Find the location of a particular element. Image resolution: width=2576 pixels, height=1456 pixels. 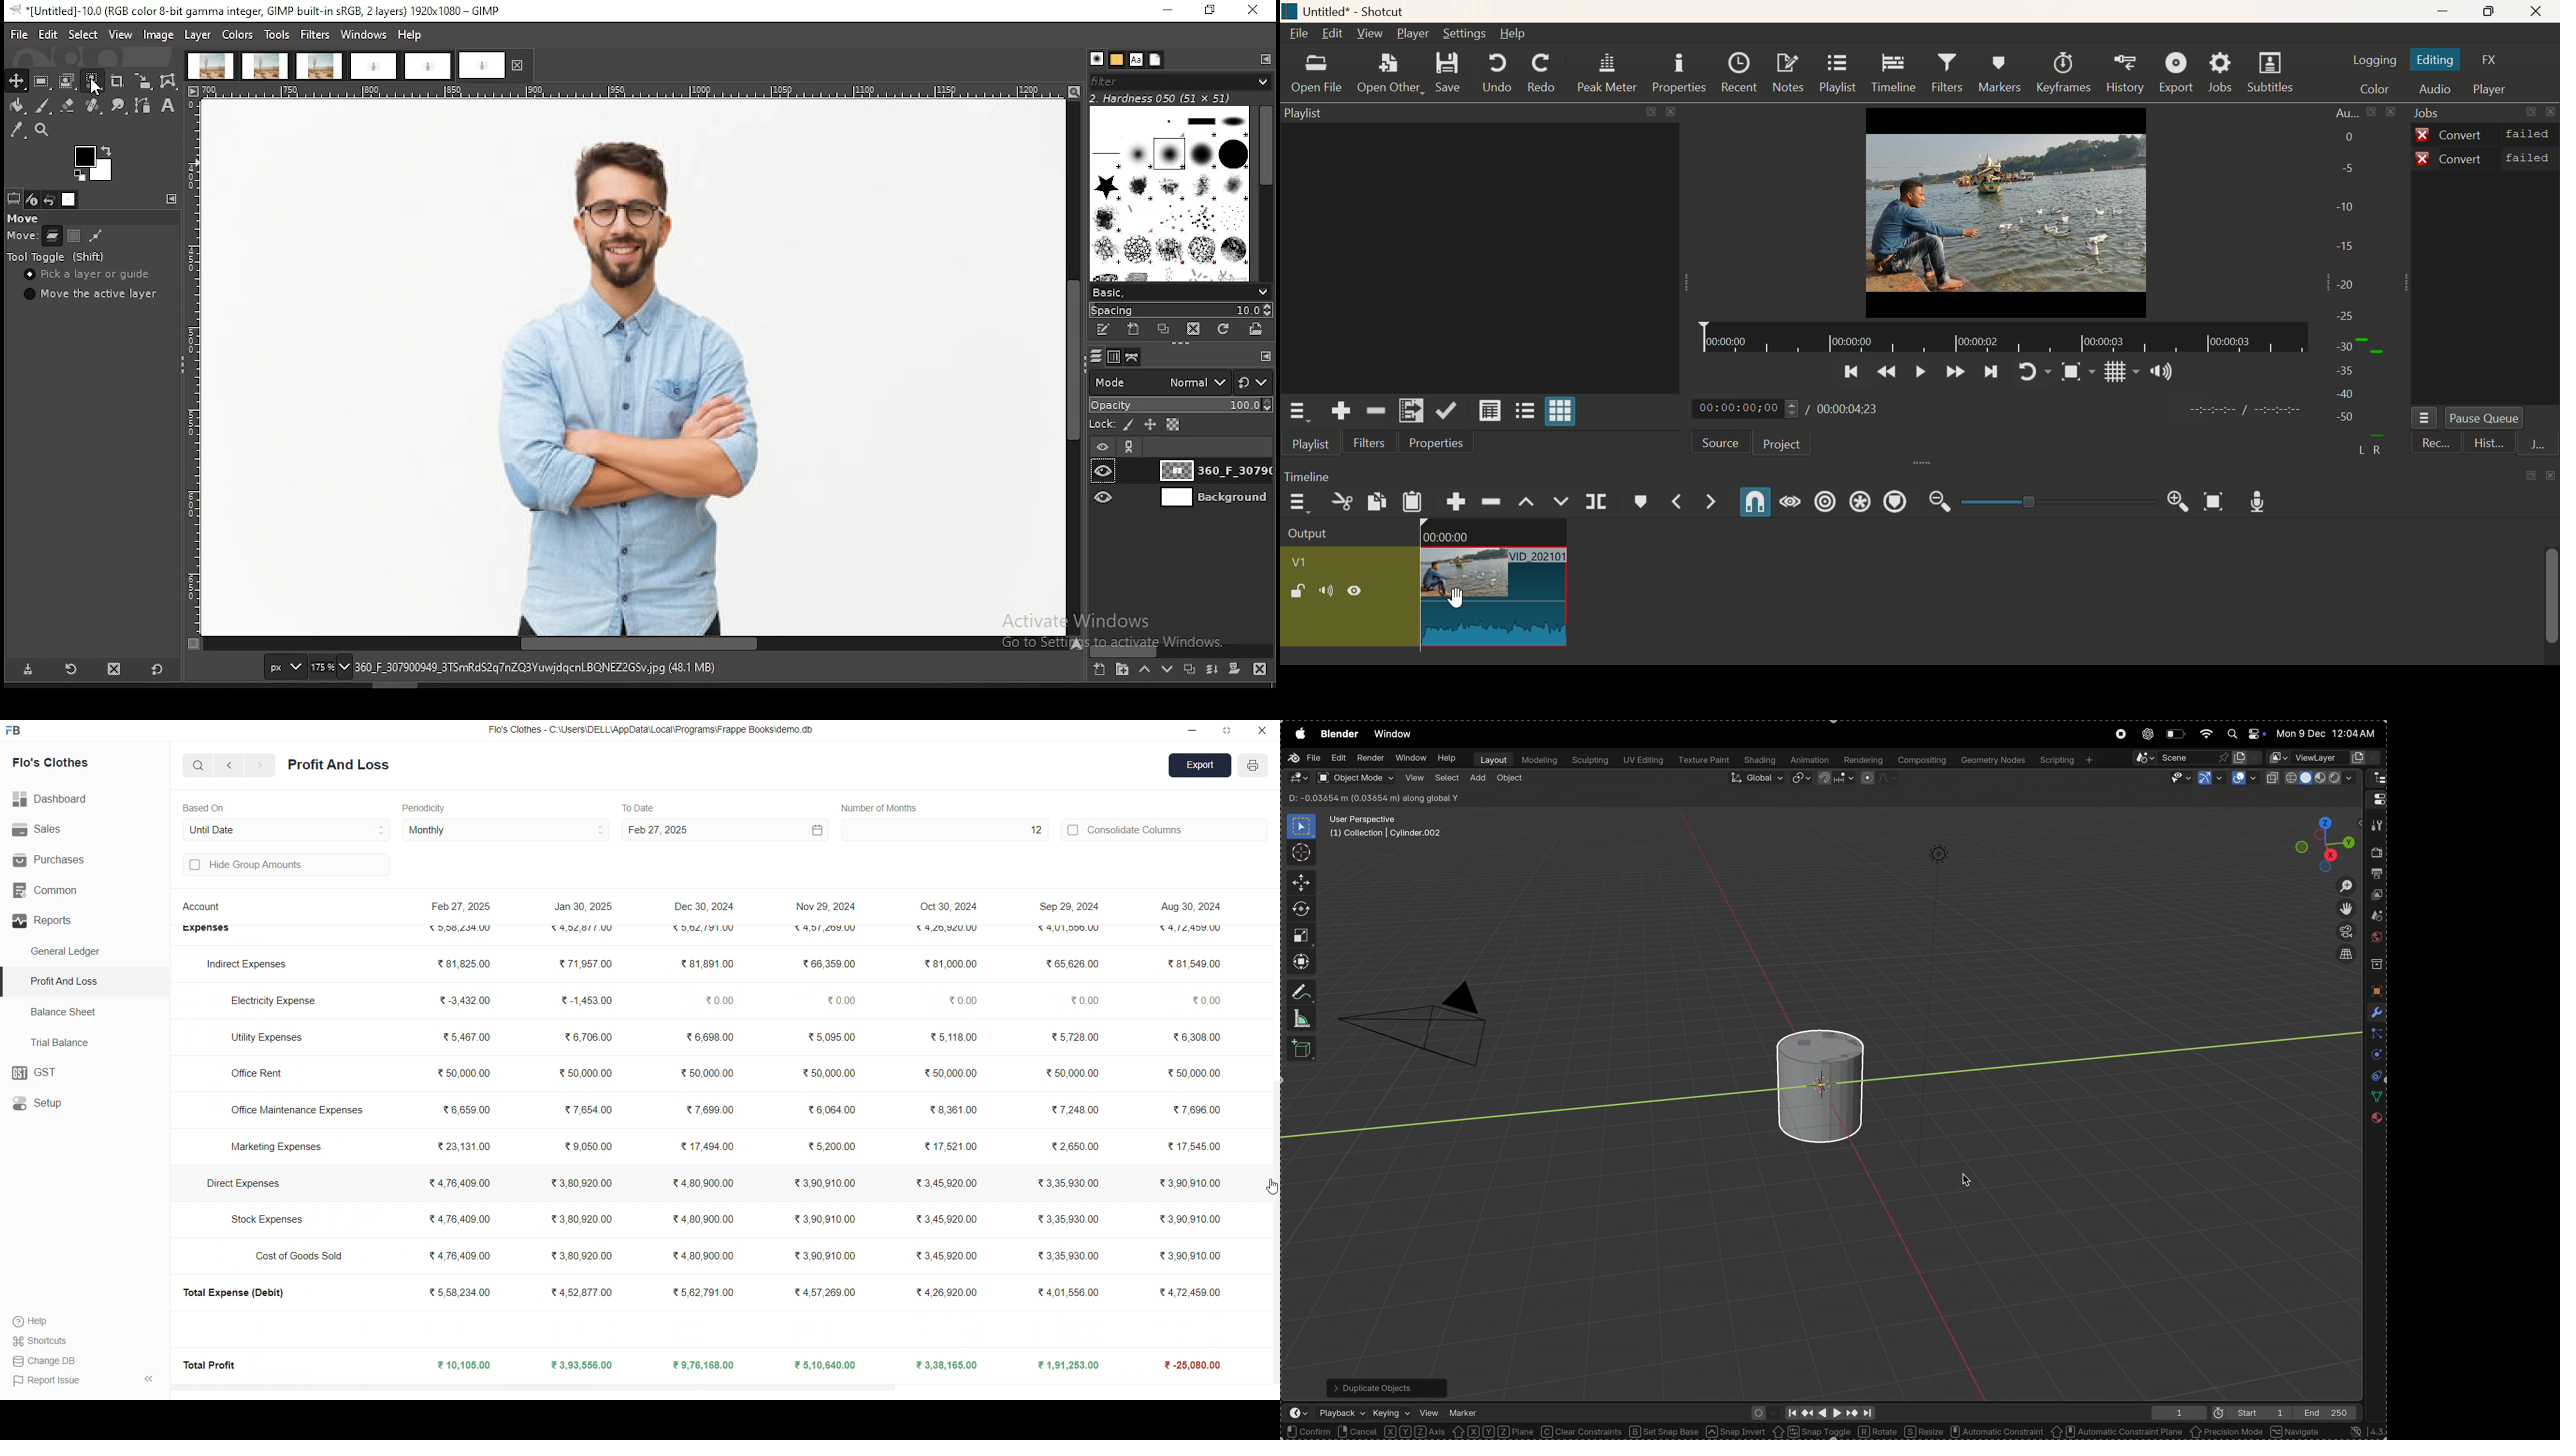

tool toggle is located at coordinates (56, 256).